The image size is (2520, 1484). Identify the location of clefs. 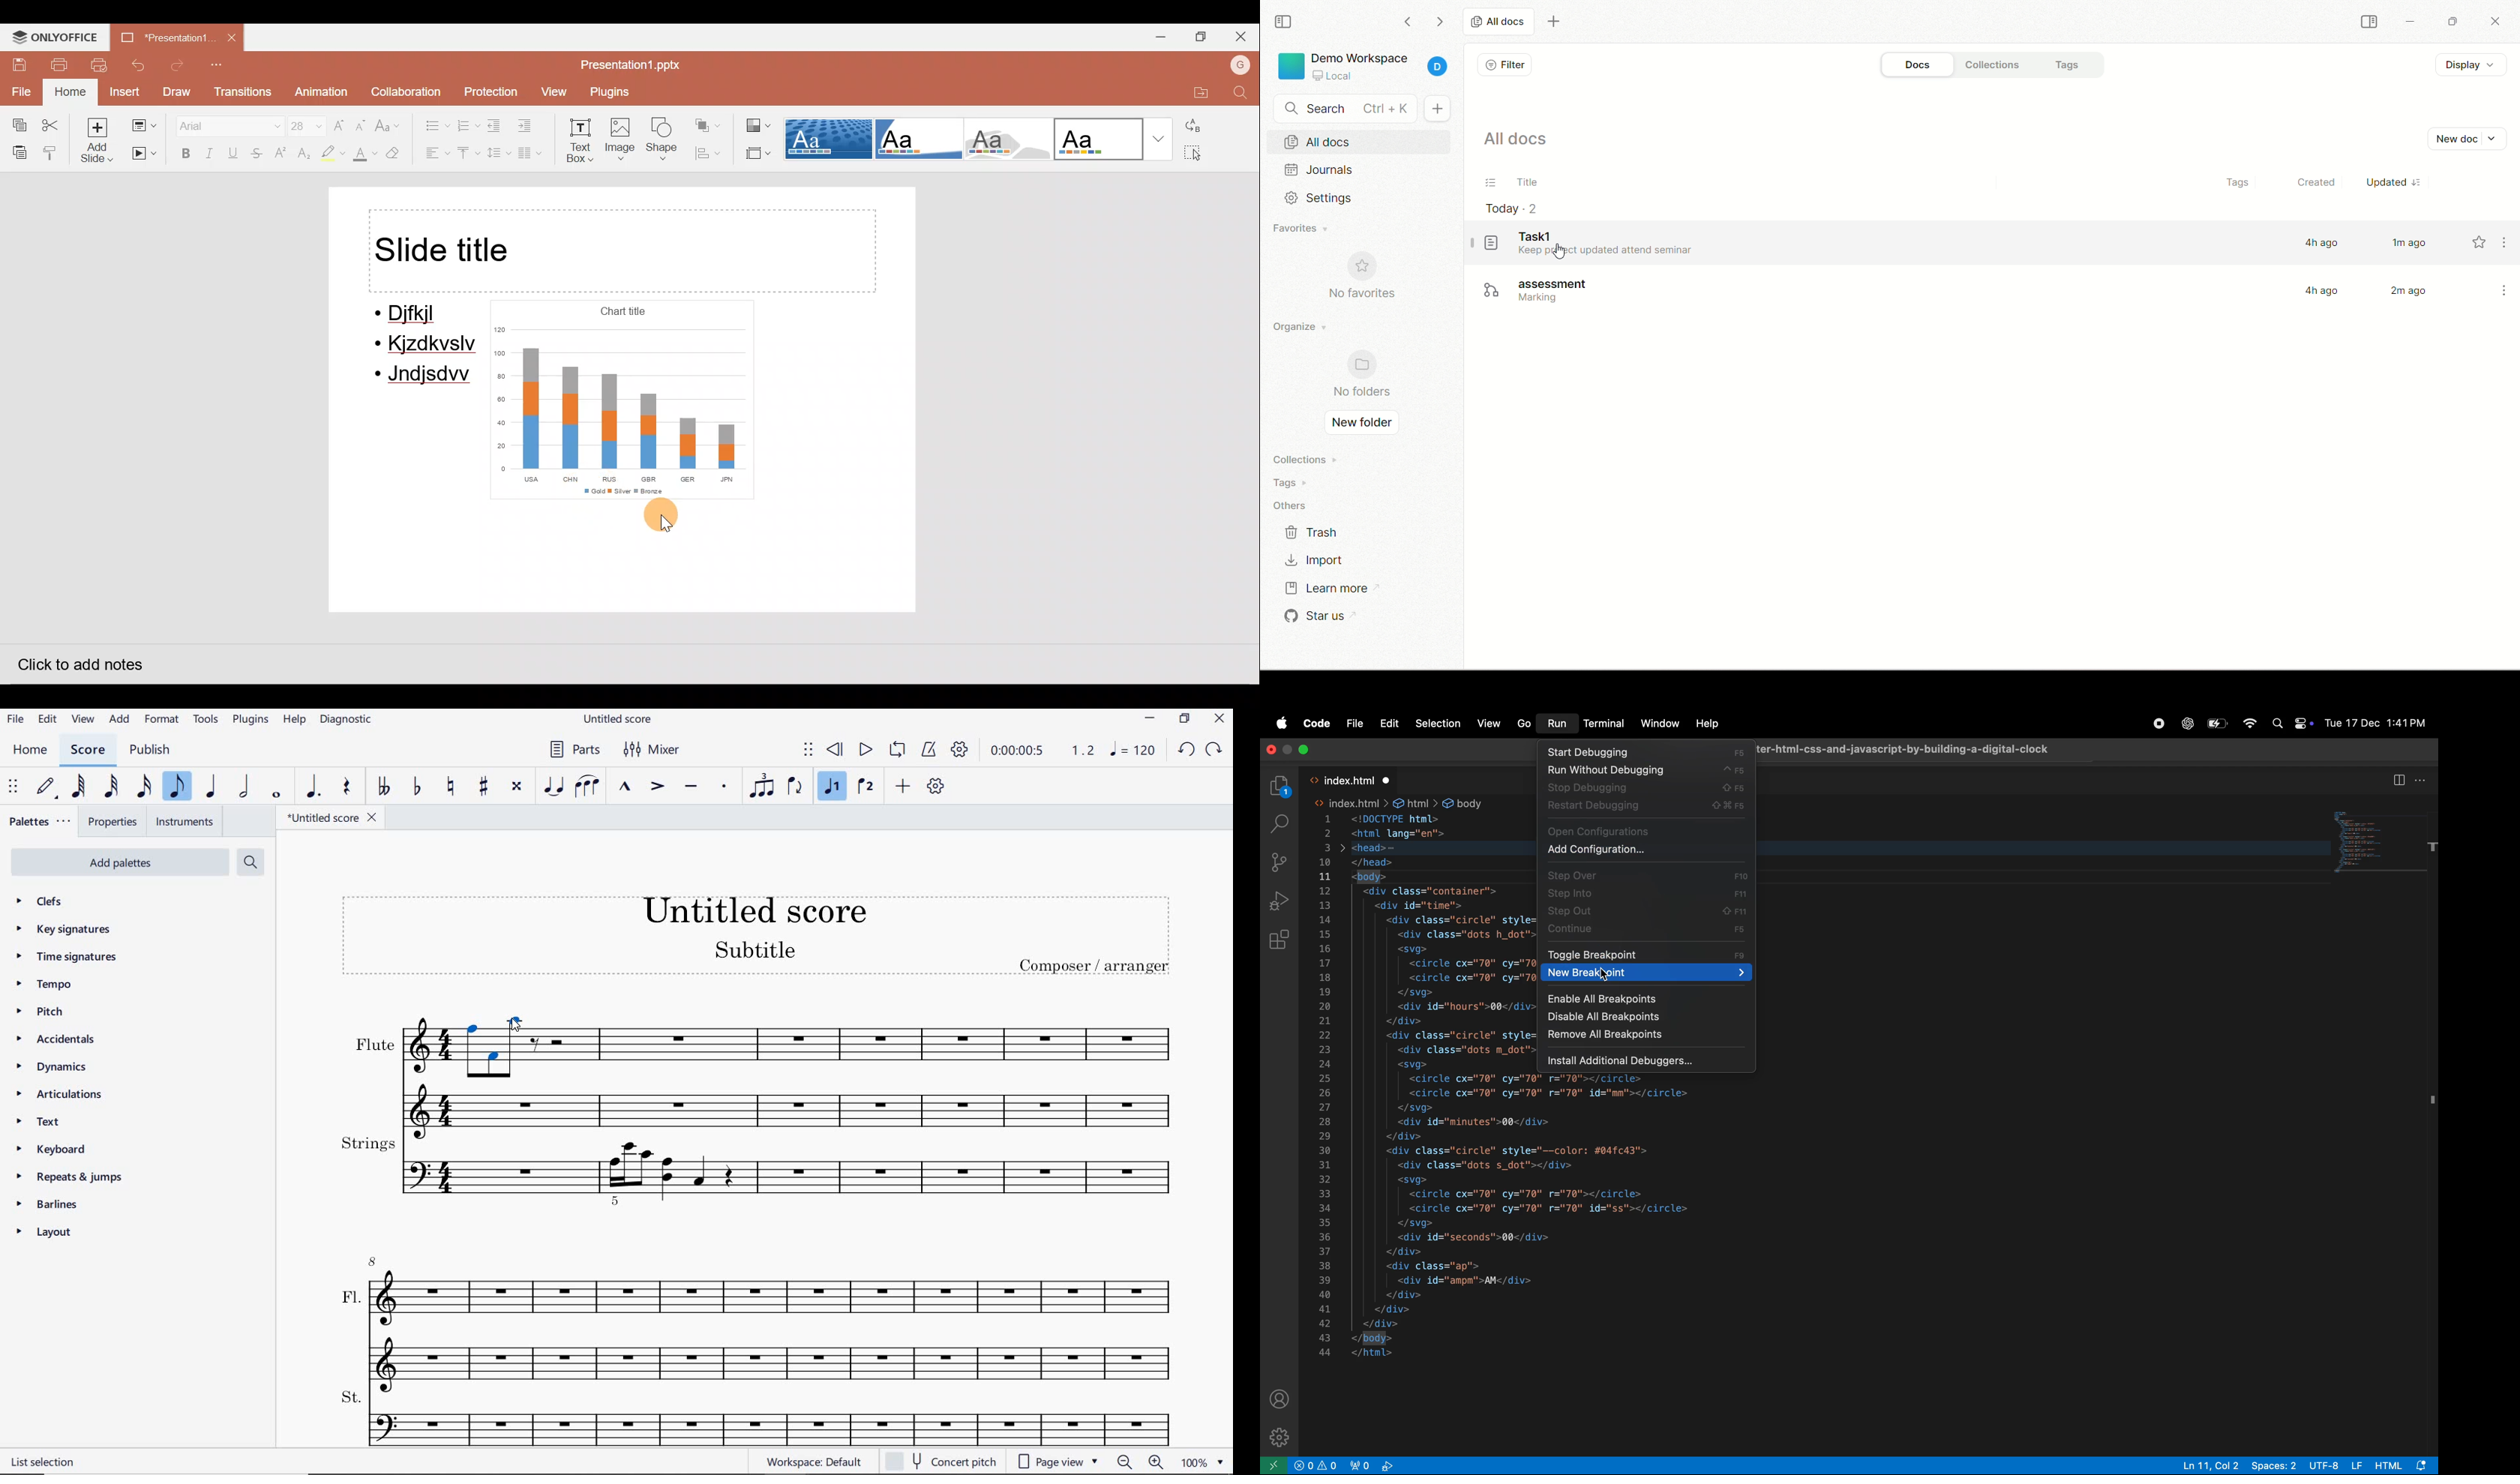
(42, 902).